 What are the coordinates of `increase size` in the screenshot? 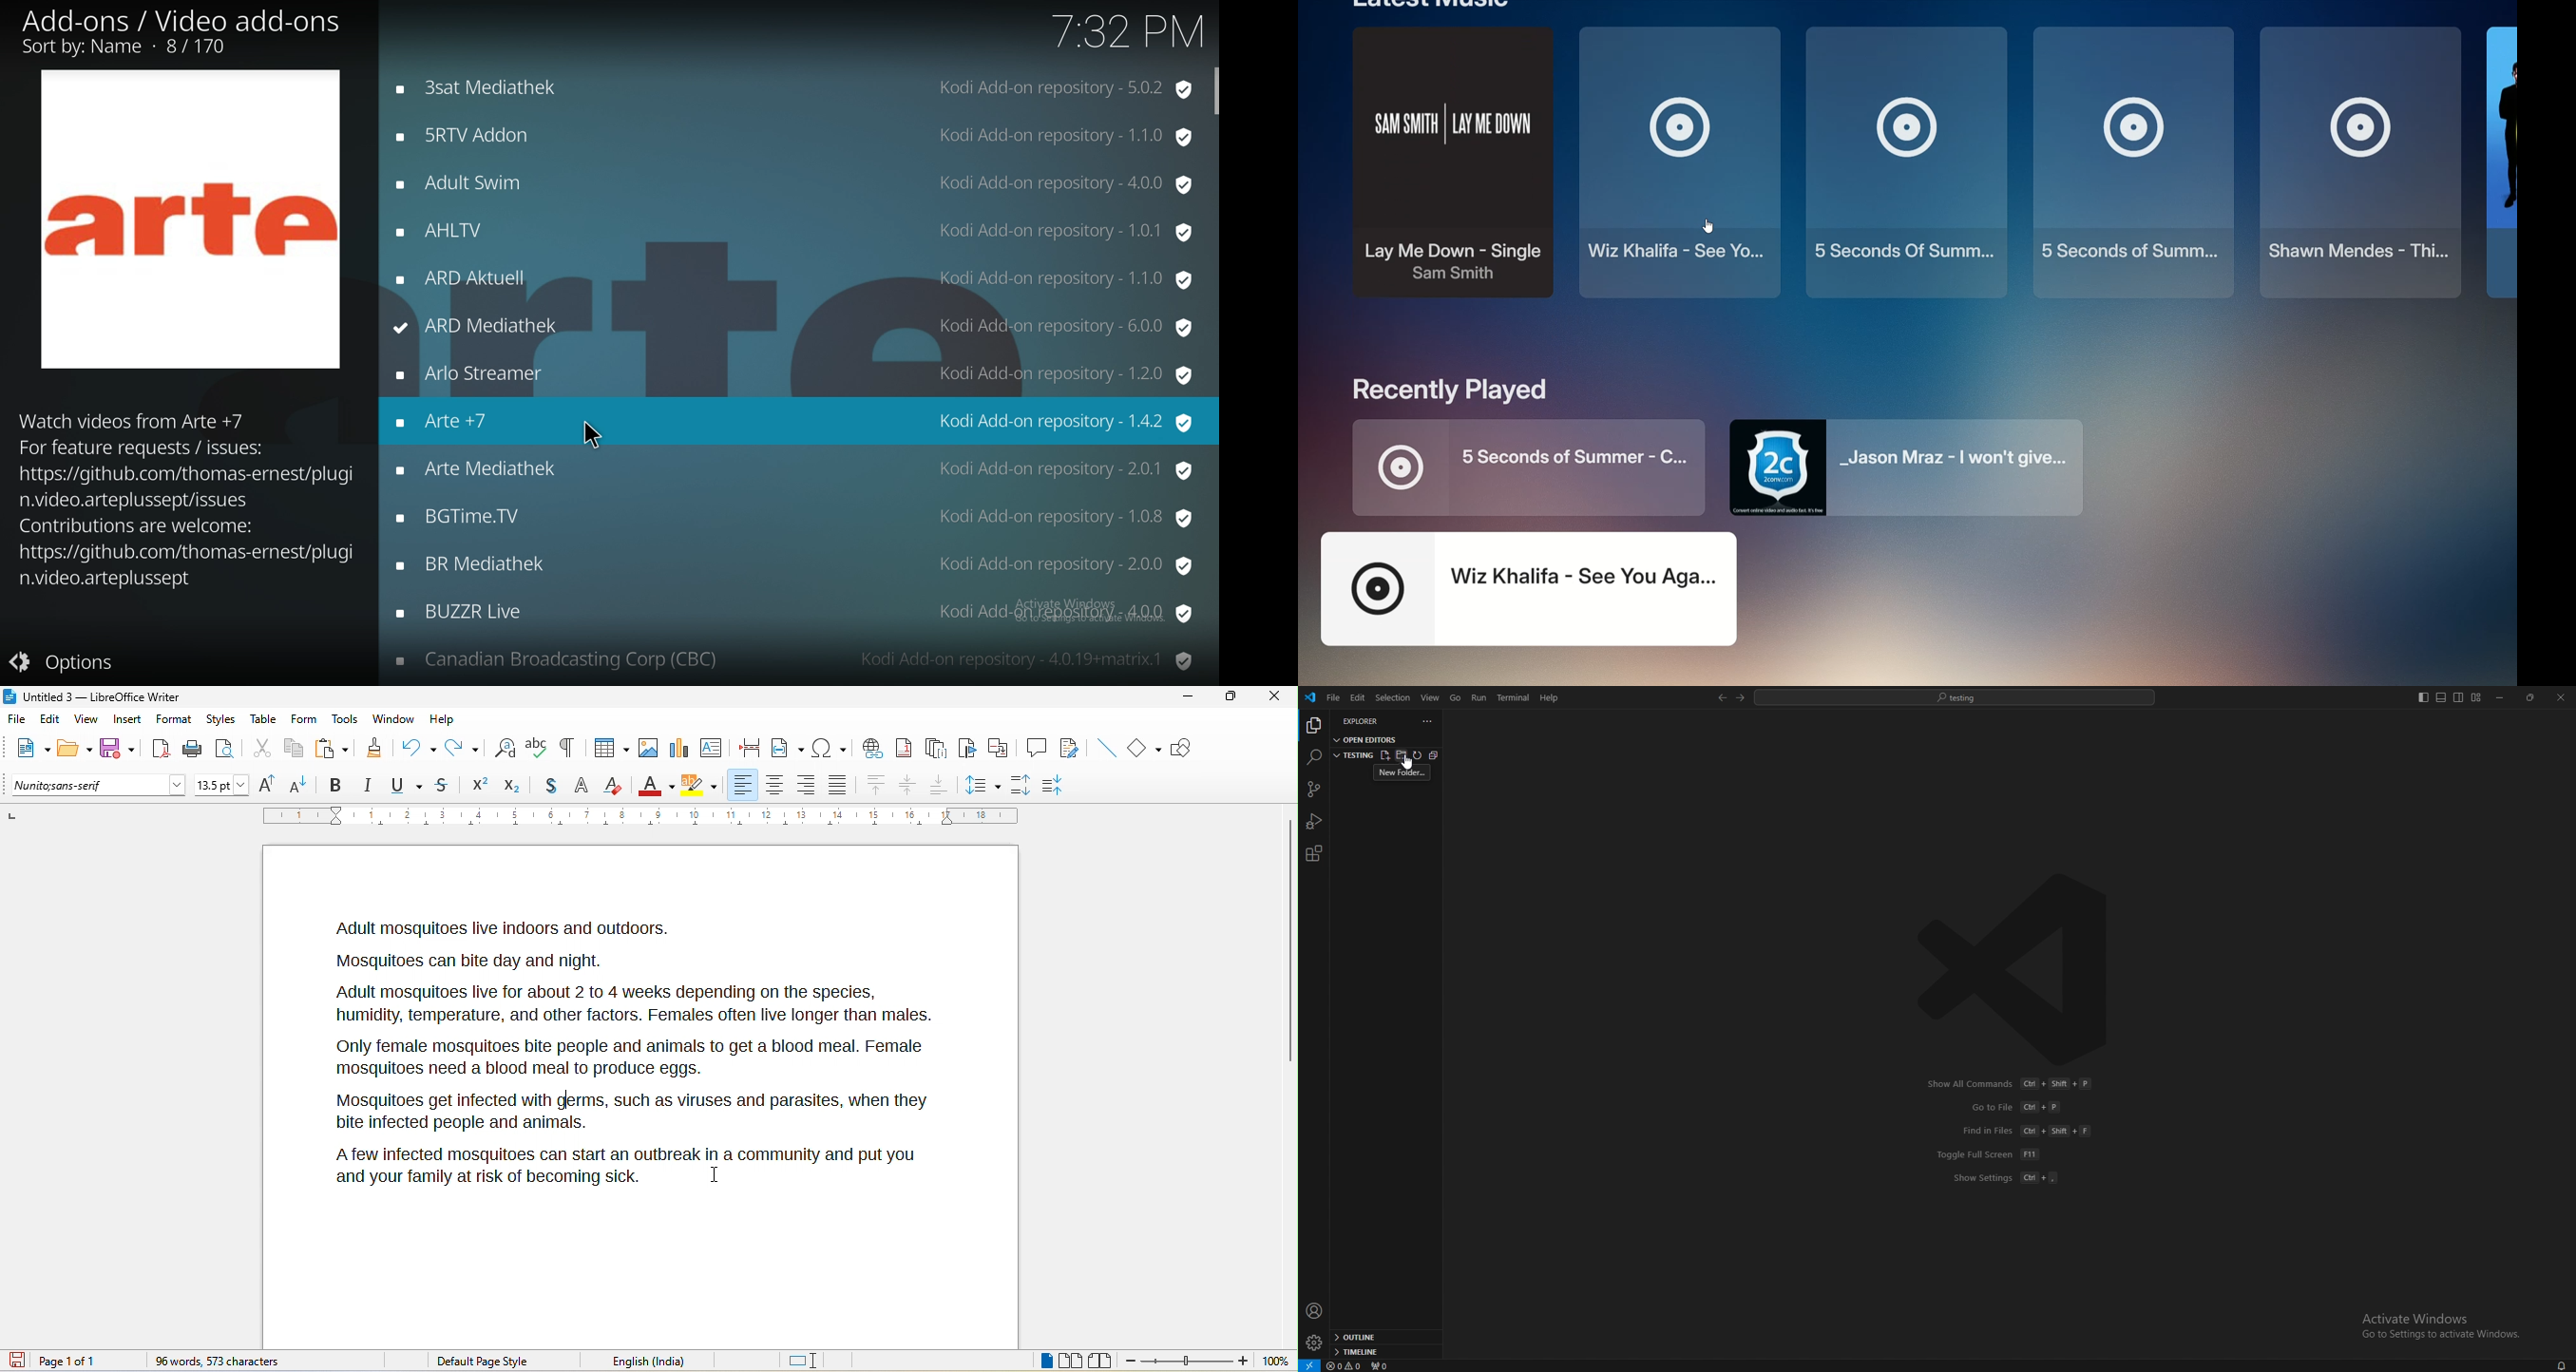 It's located at (271, 785).